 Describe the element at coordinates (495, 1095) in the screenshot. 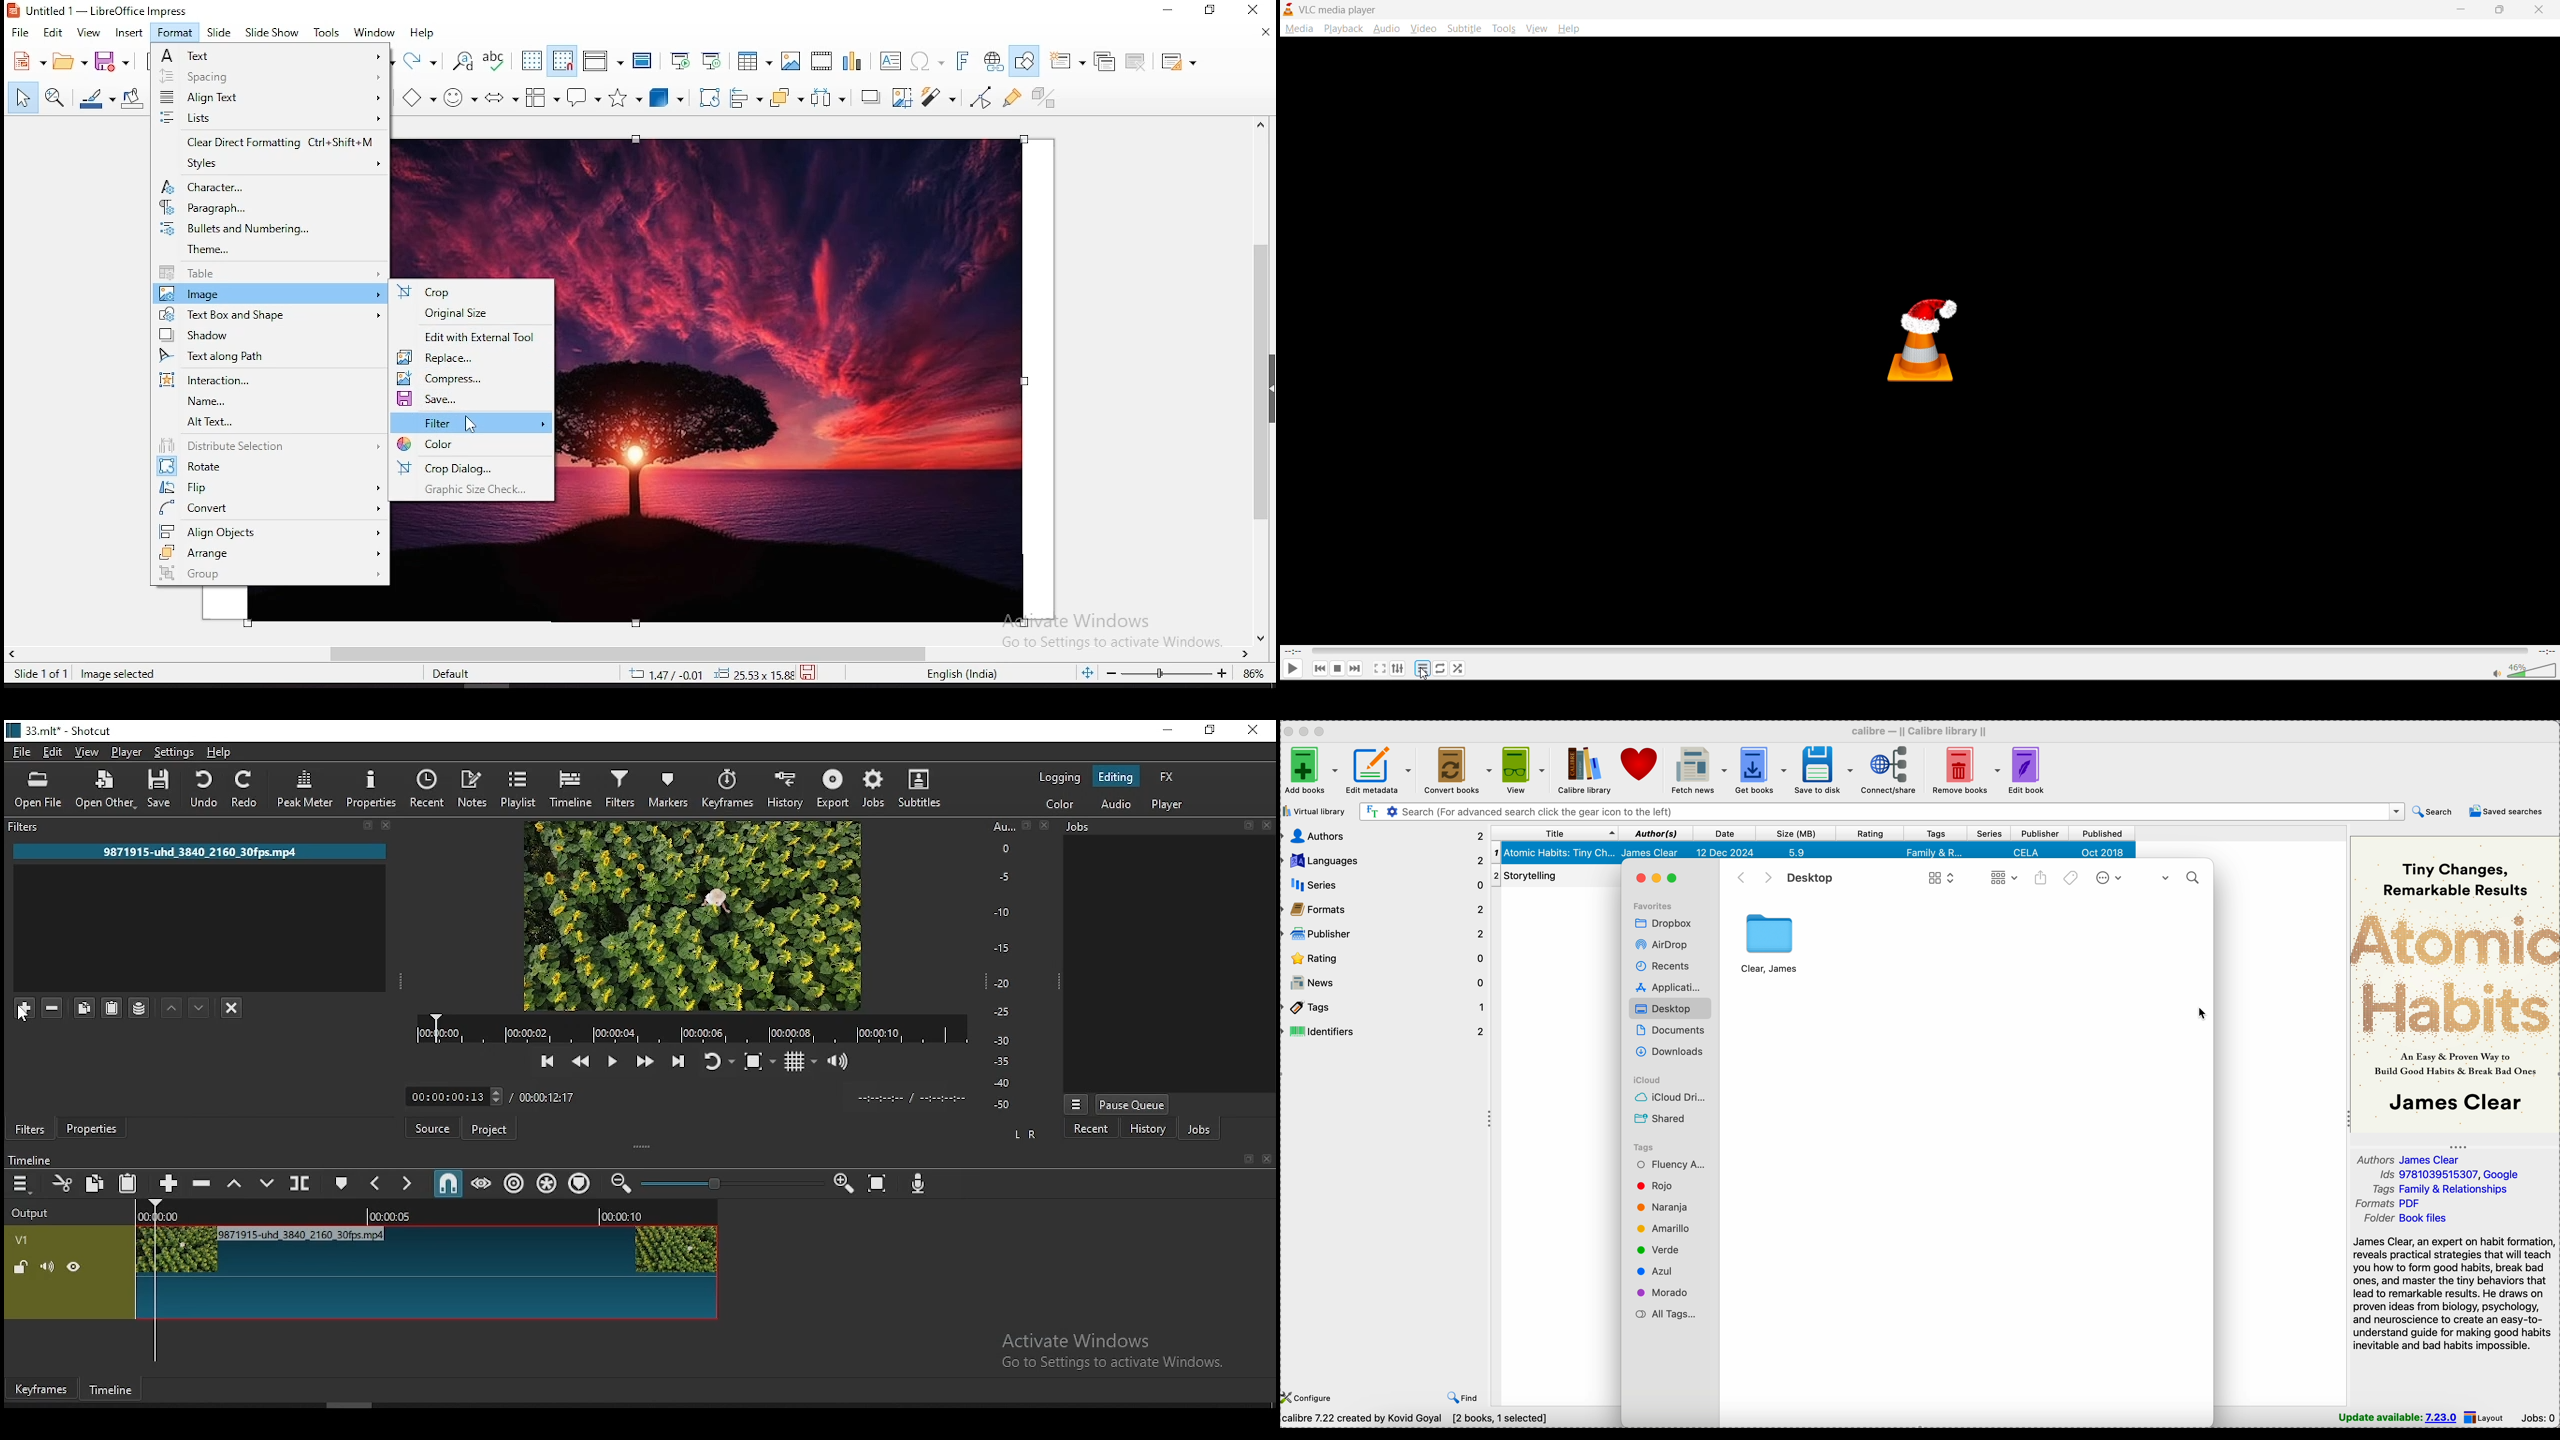

I see `increase decrease` at that location.